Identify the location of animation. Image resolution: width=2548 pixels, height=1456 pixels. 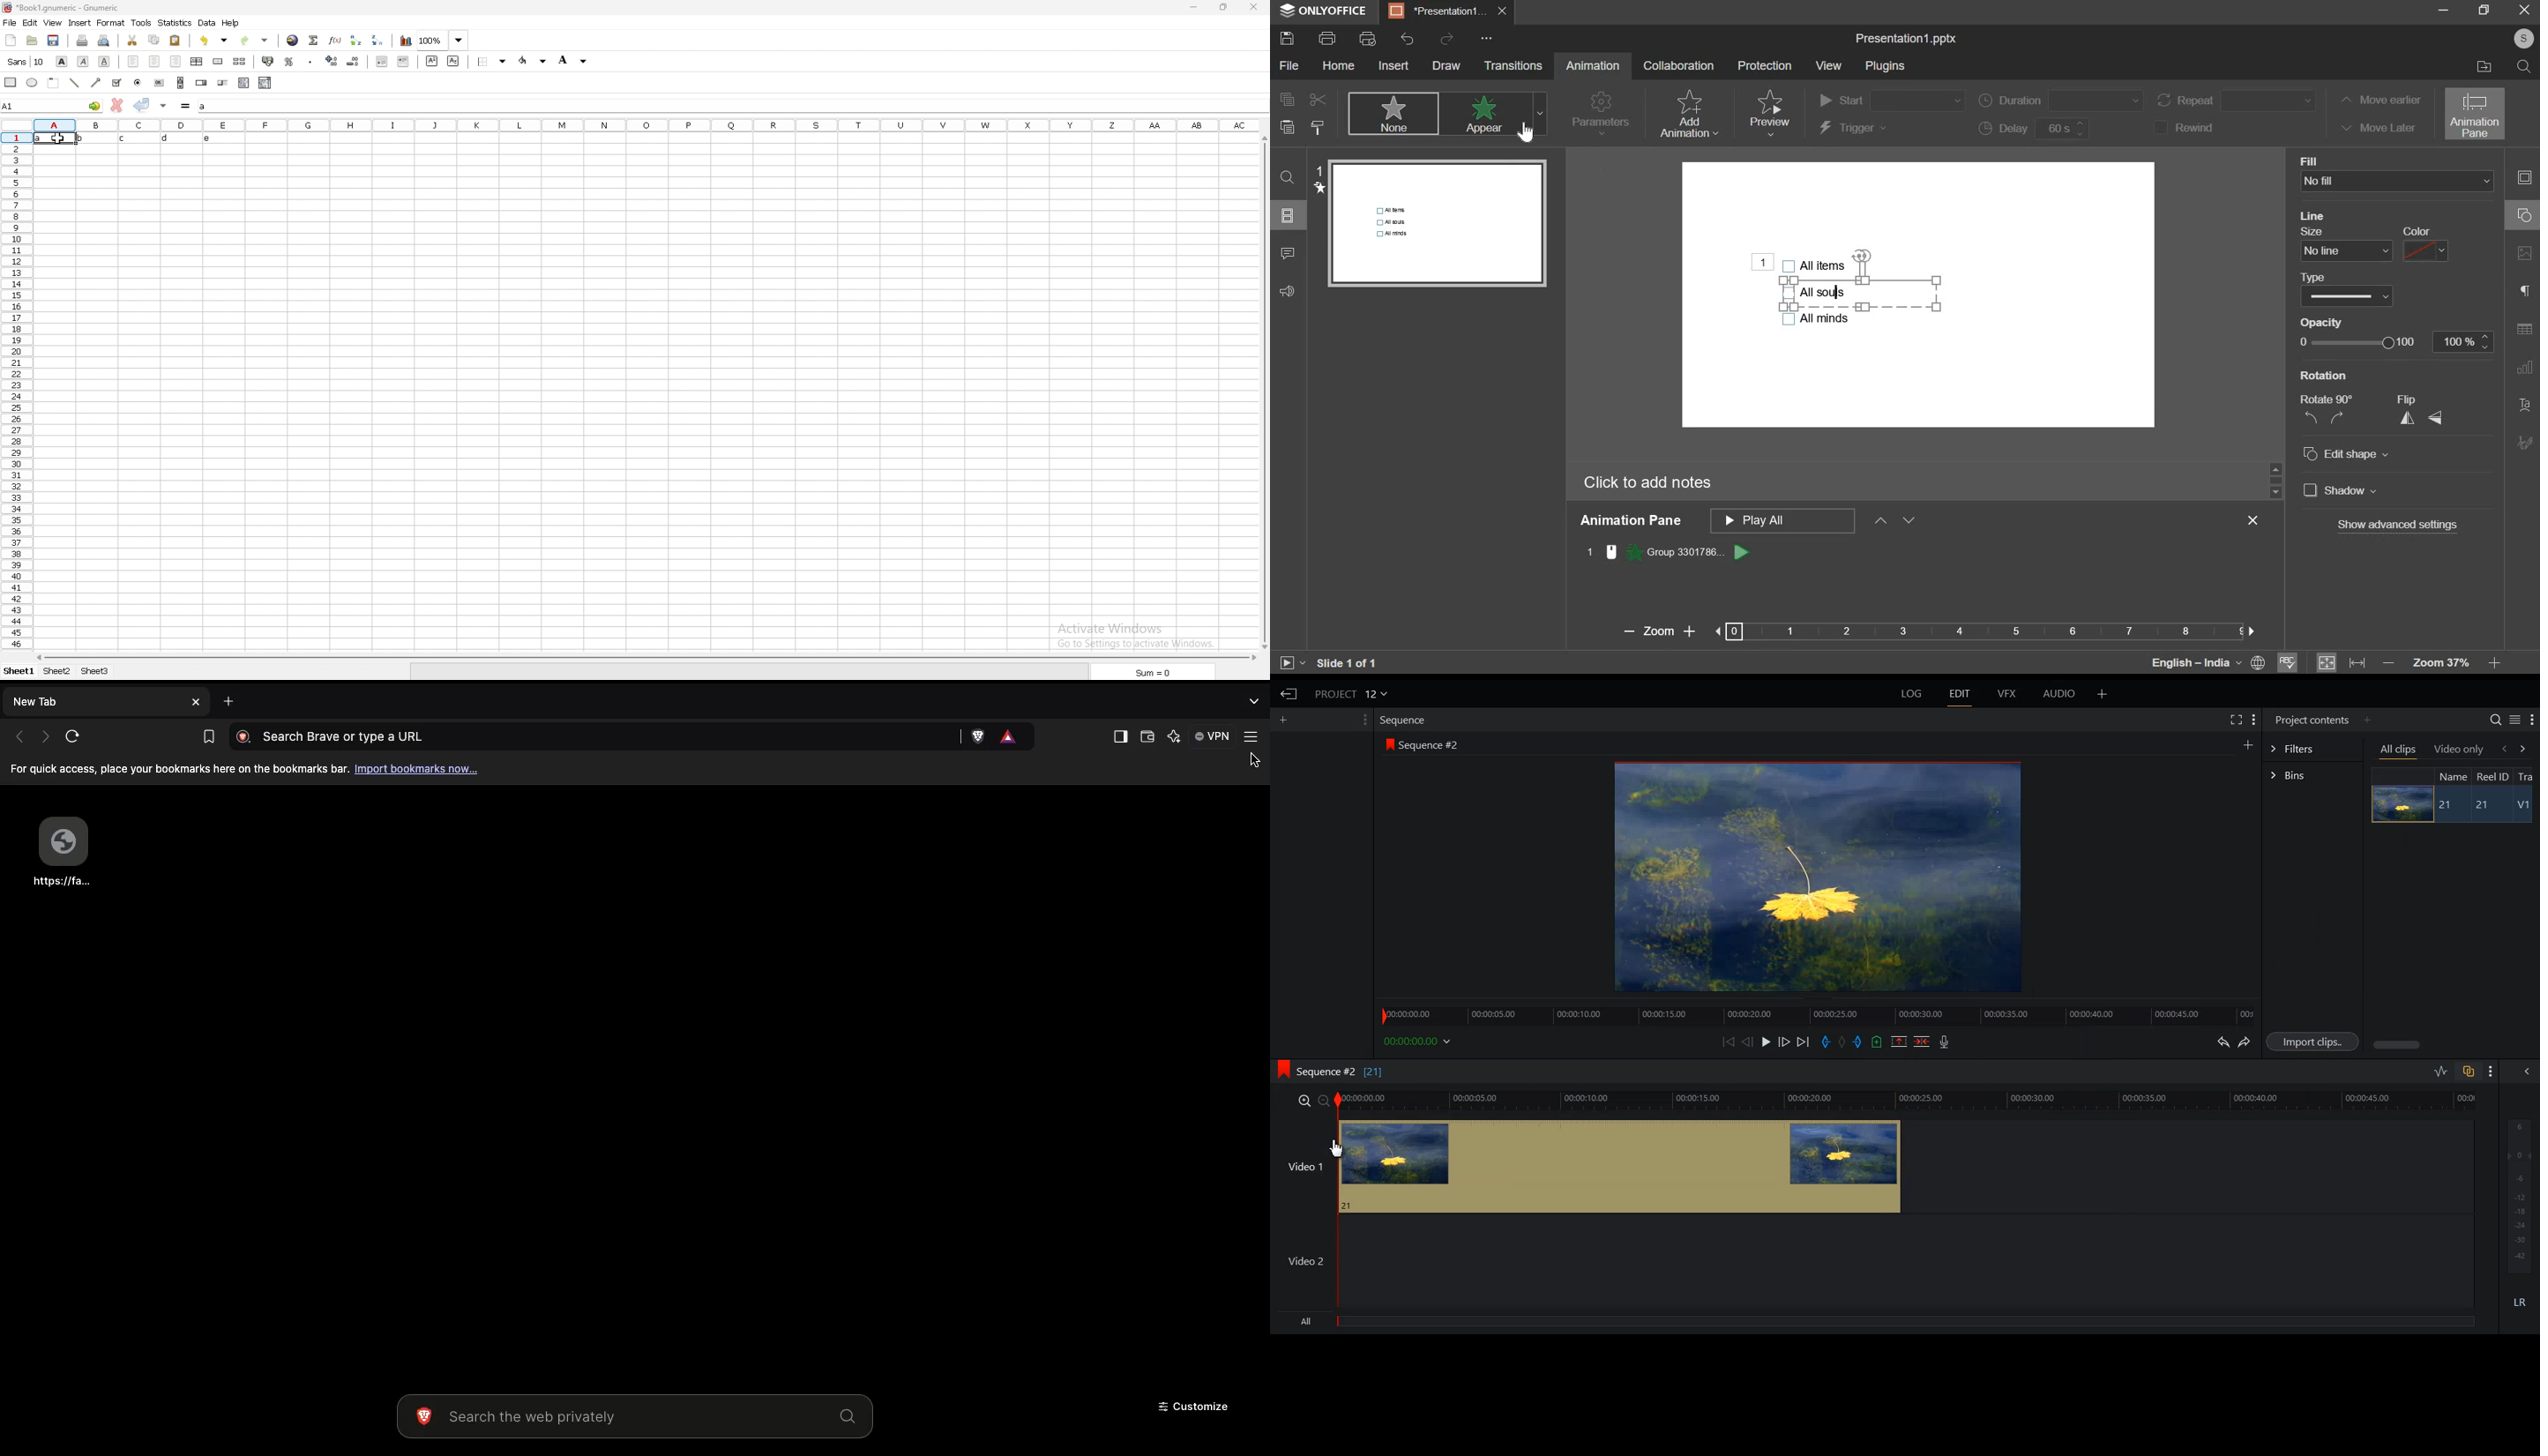
(1592, 65).